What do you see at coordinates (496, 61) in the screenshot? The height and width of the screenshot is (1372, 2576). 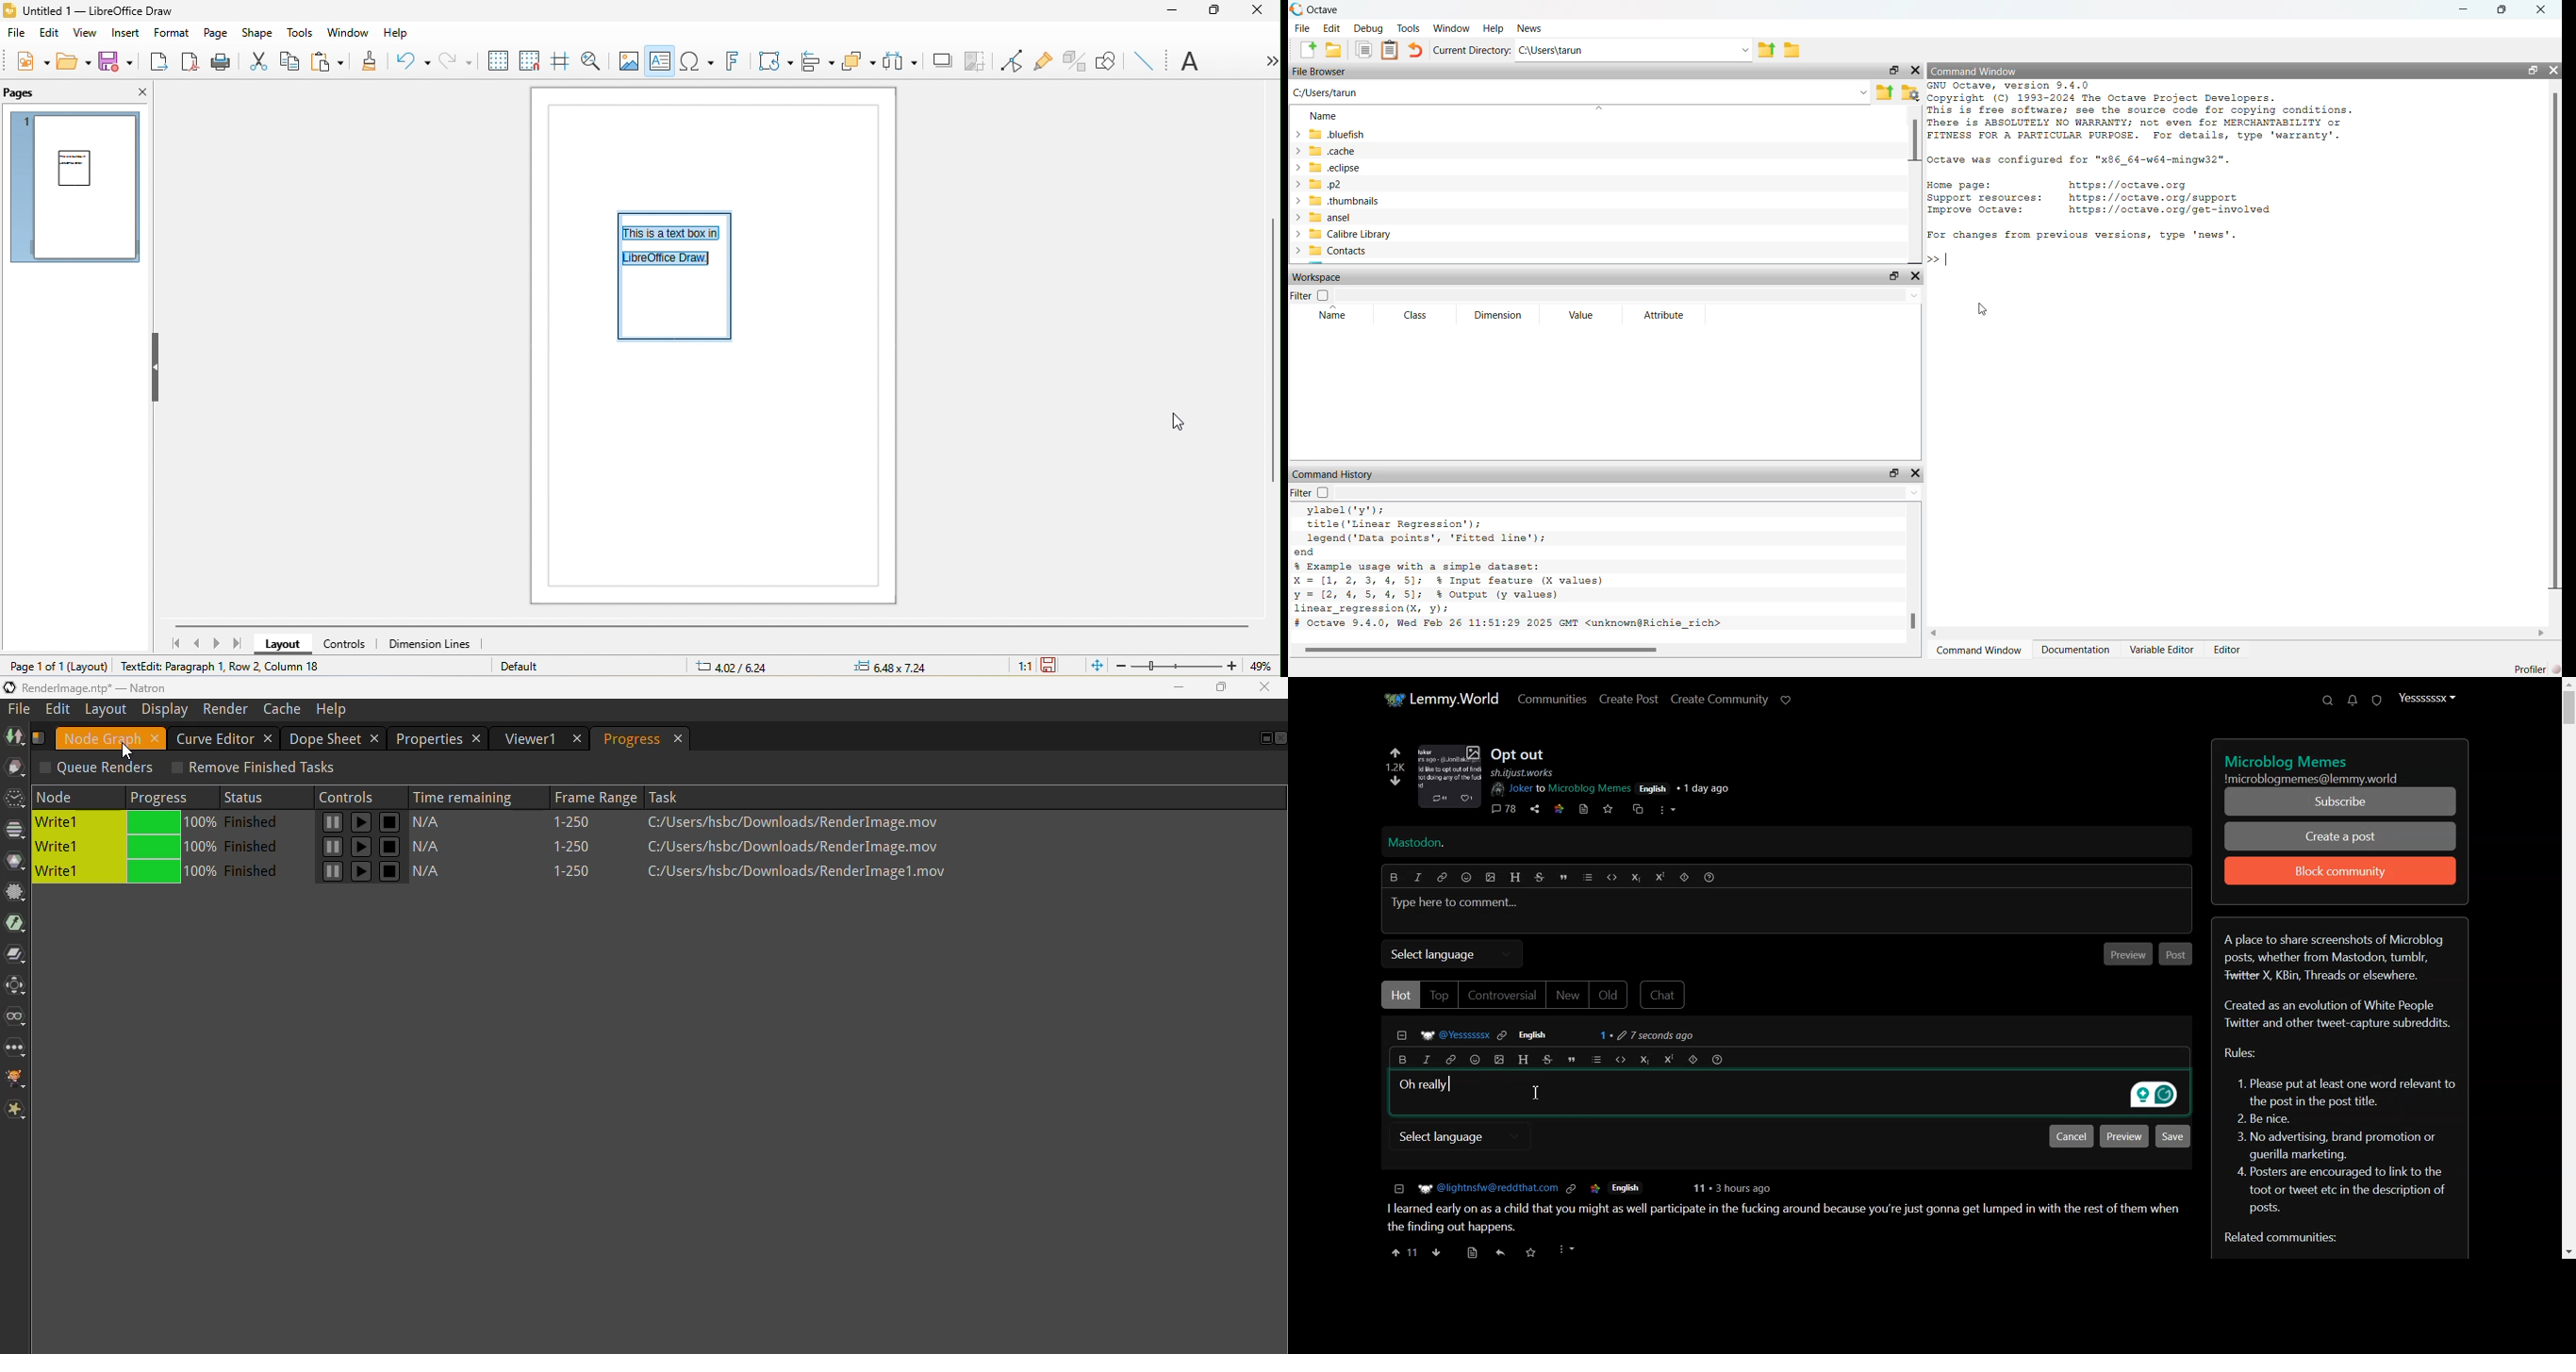 I see `display to grids` at bounding box center [496, 61].